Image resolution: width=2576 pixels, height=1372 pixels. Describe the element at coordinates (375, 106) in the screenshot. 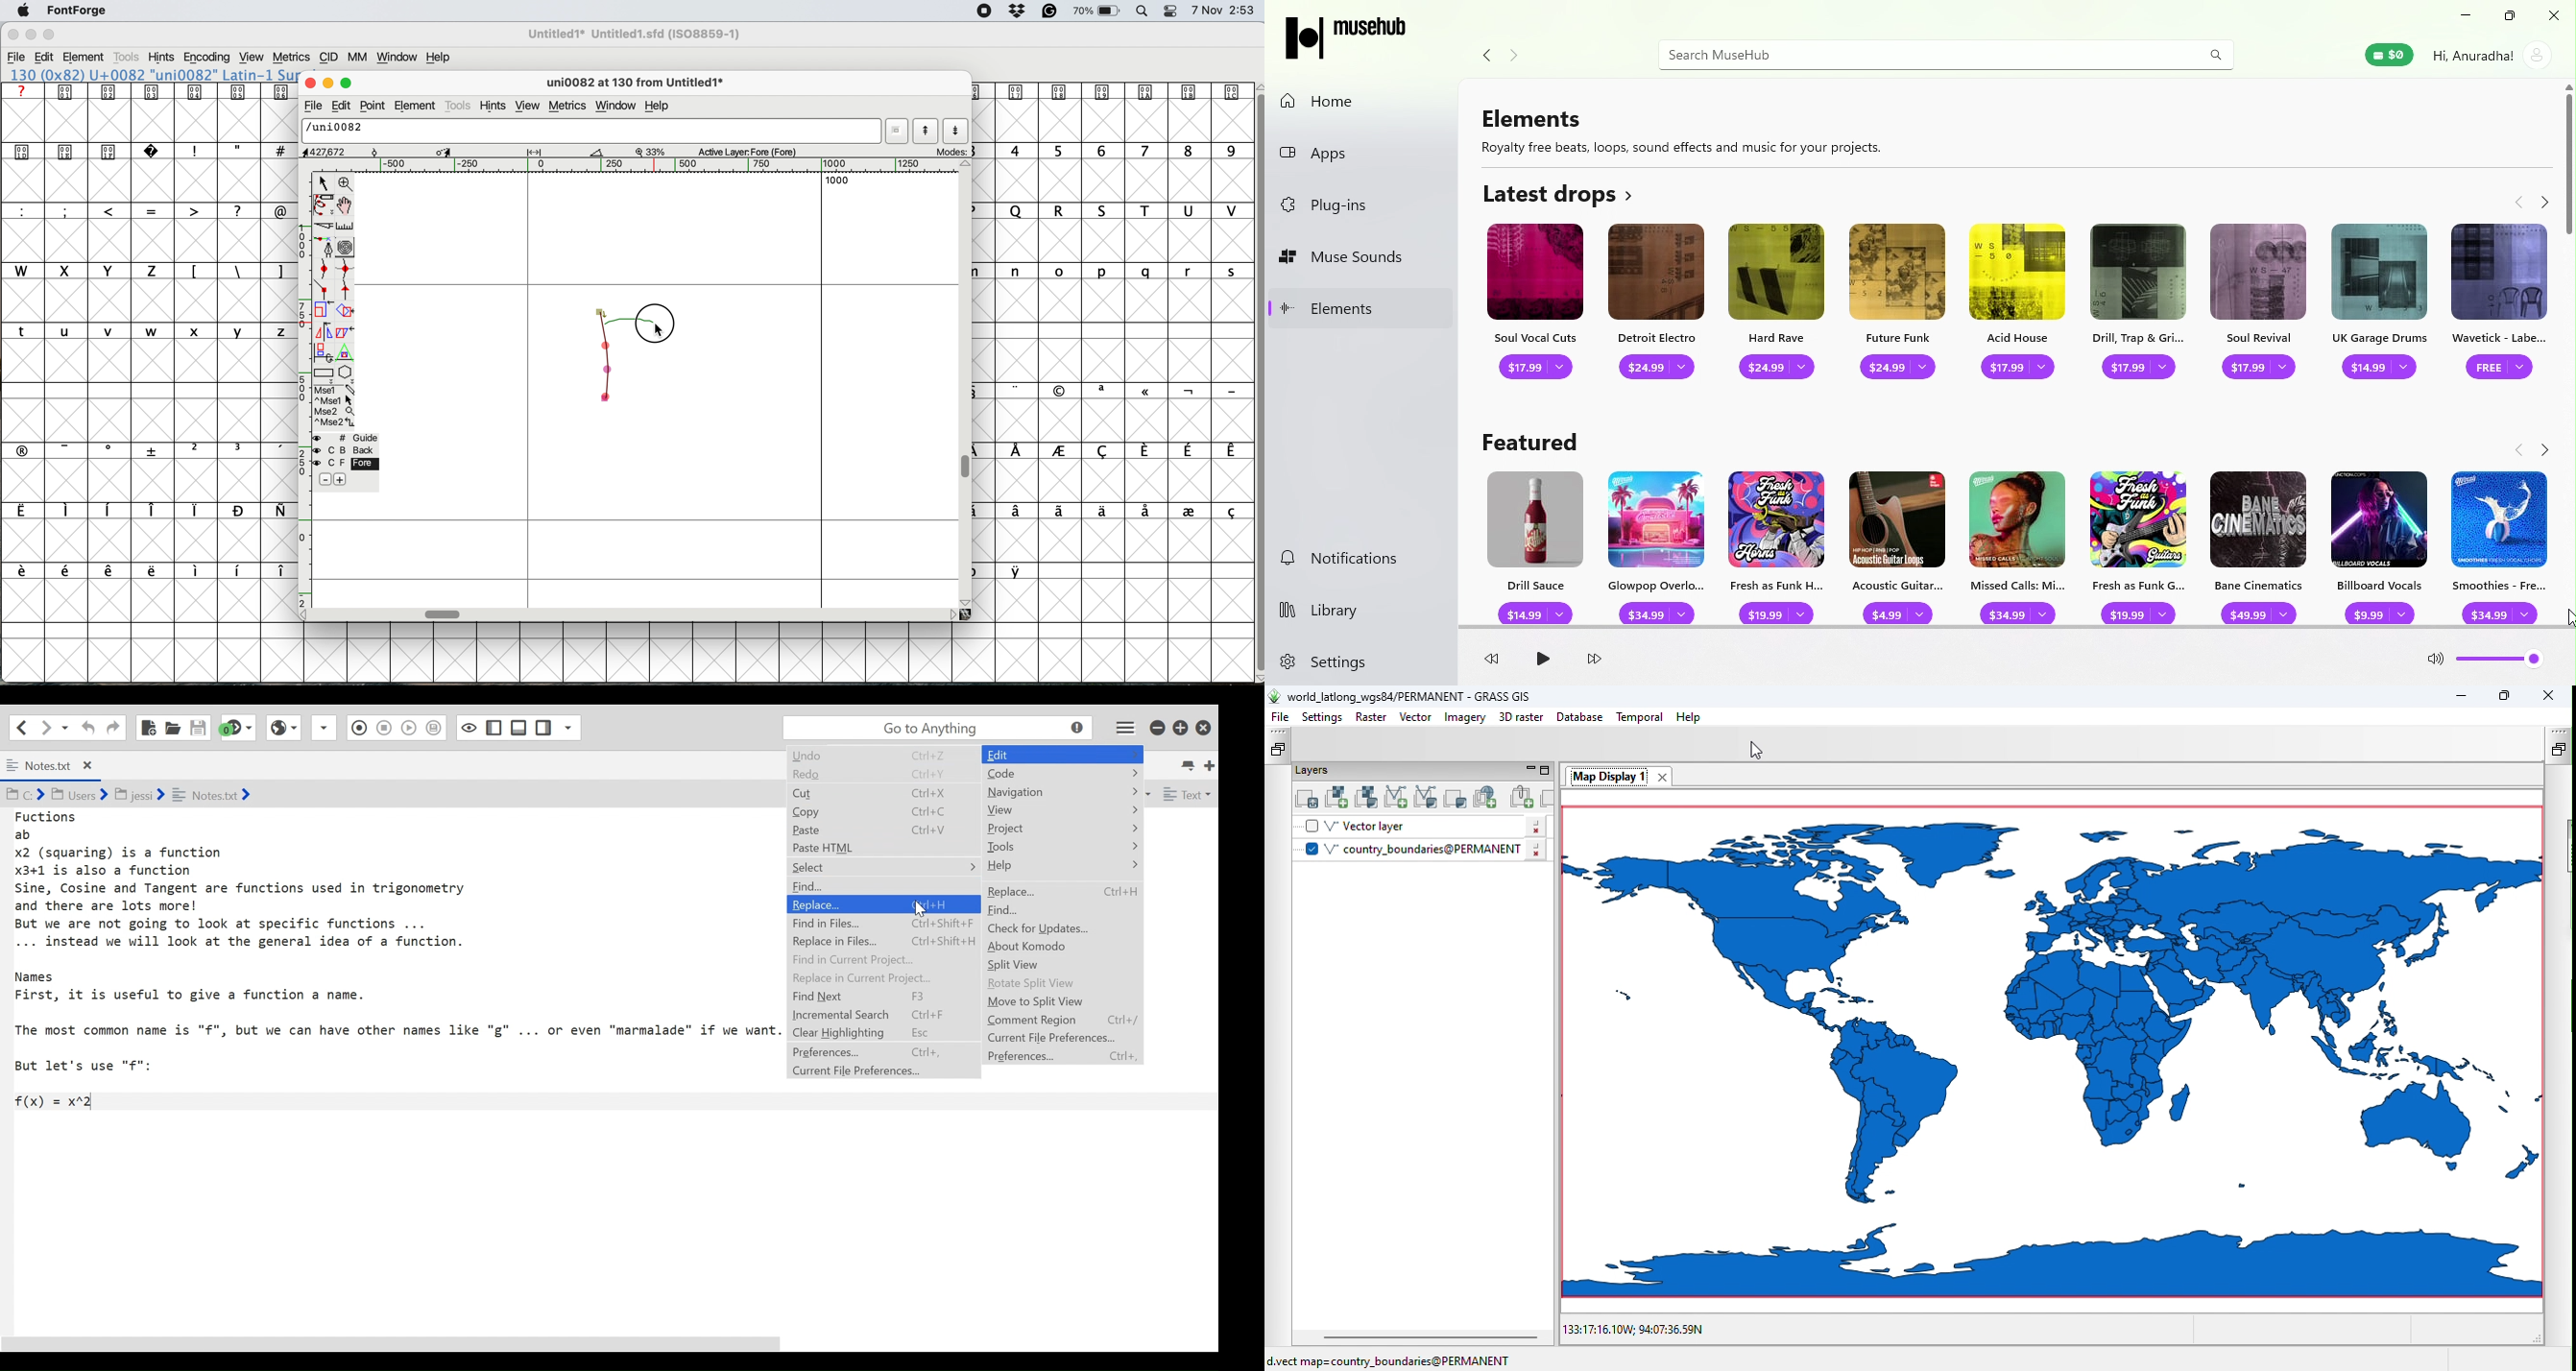

I see `point` at that location.